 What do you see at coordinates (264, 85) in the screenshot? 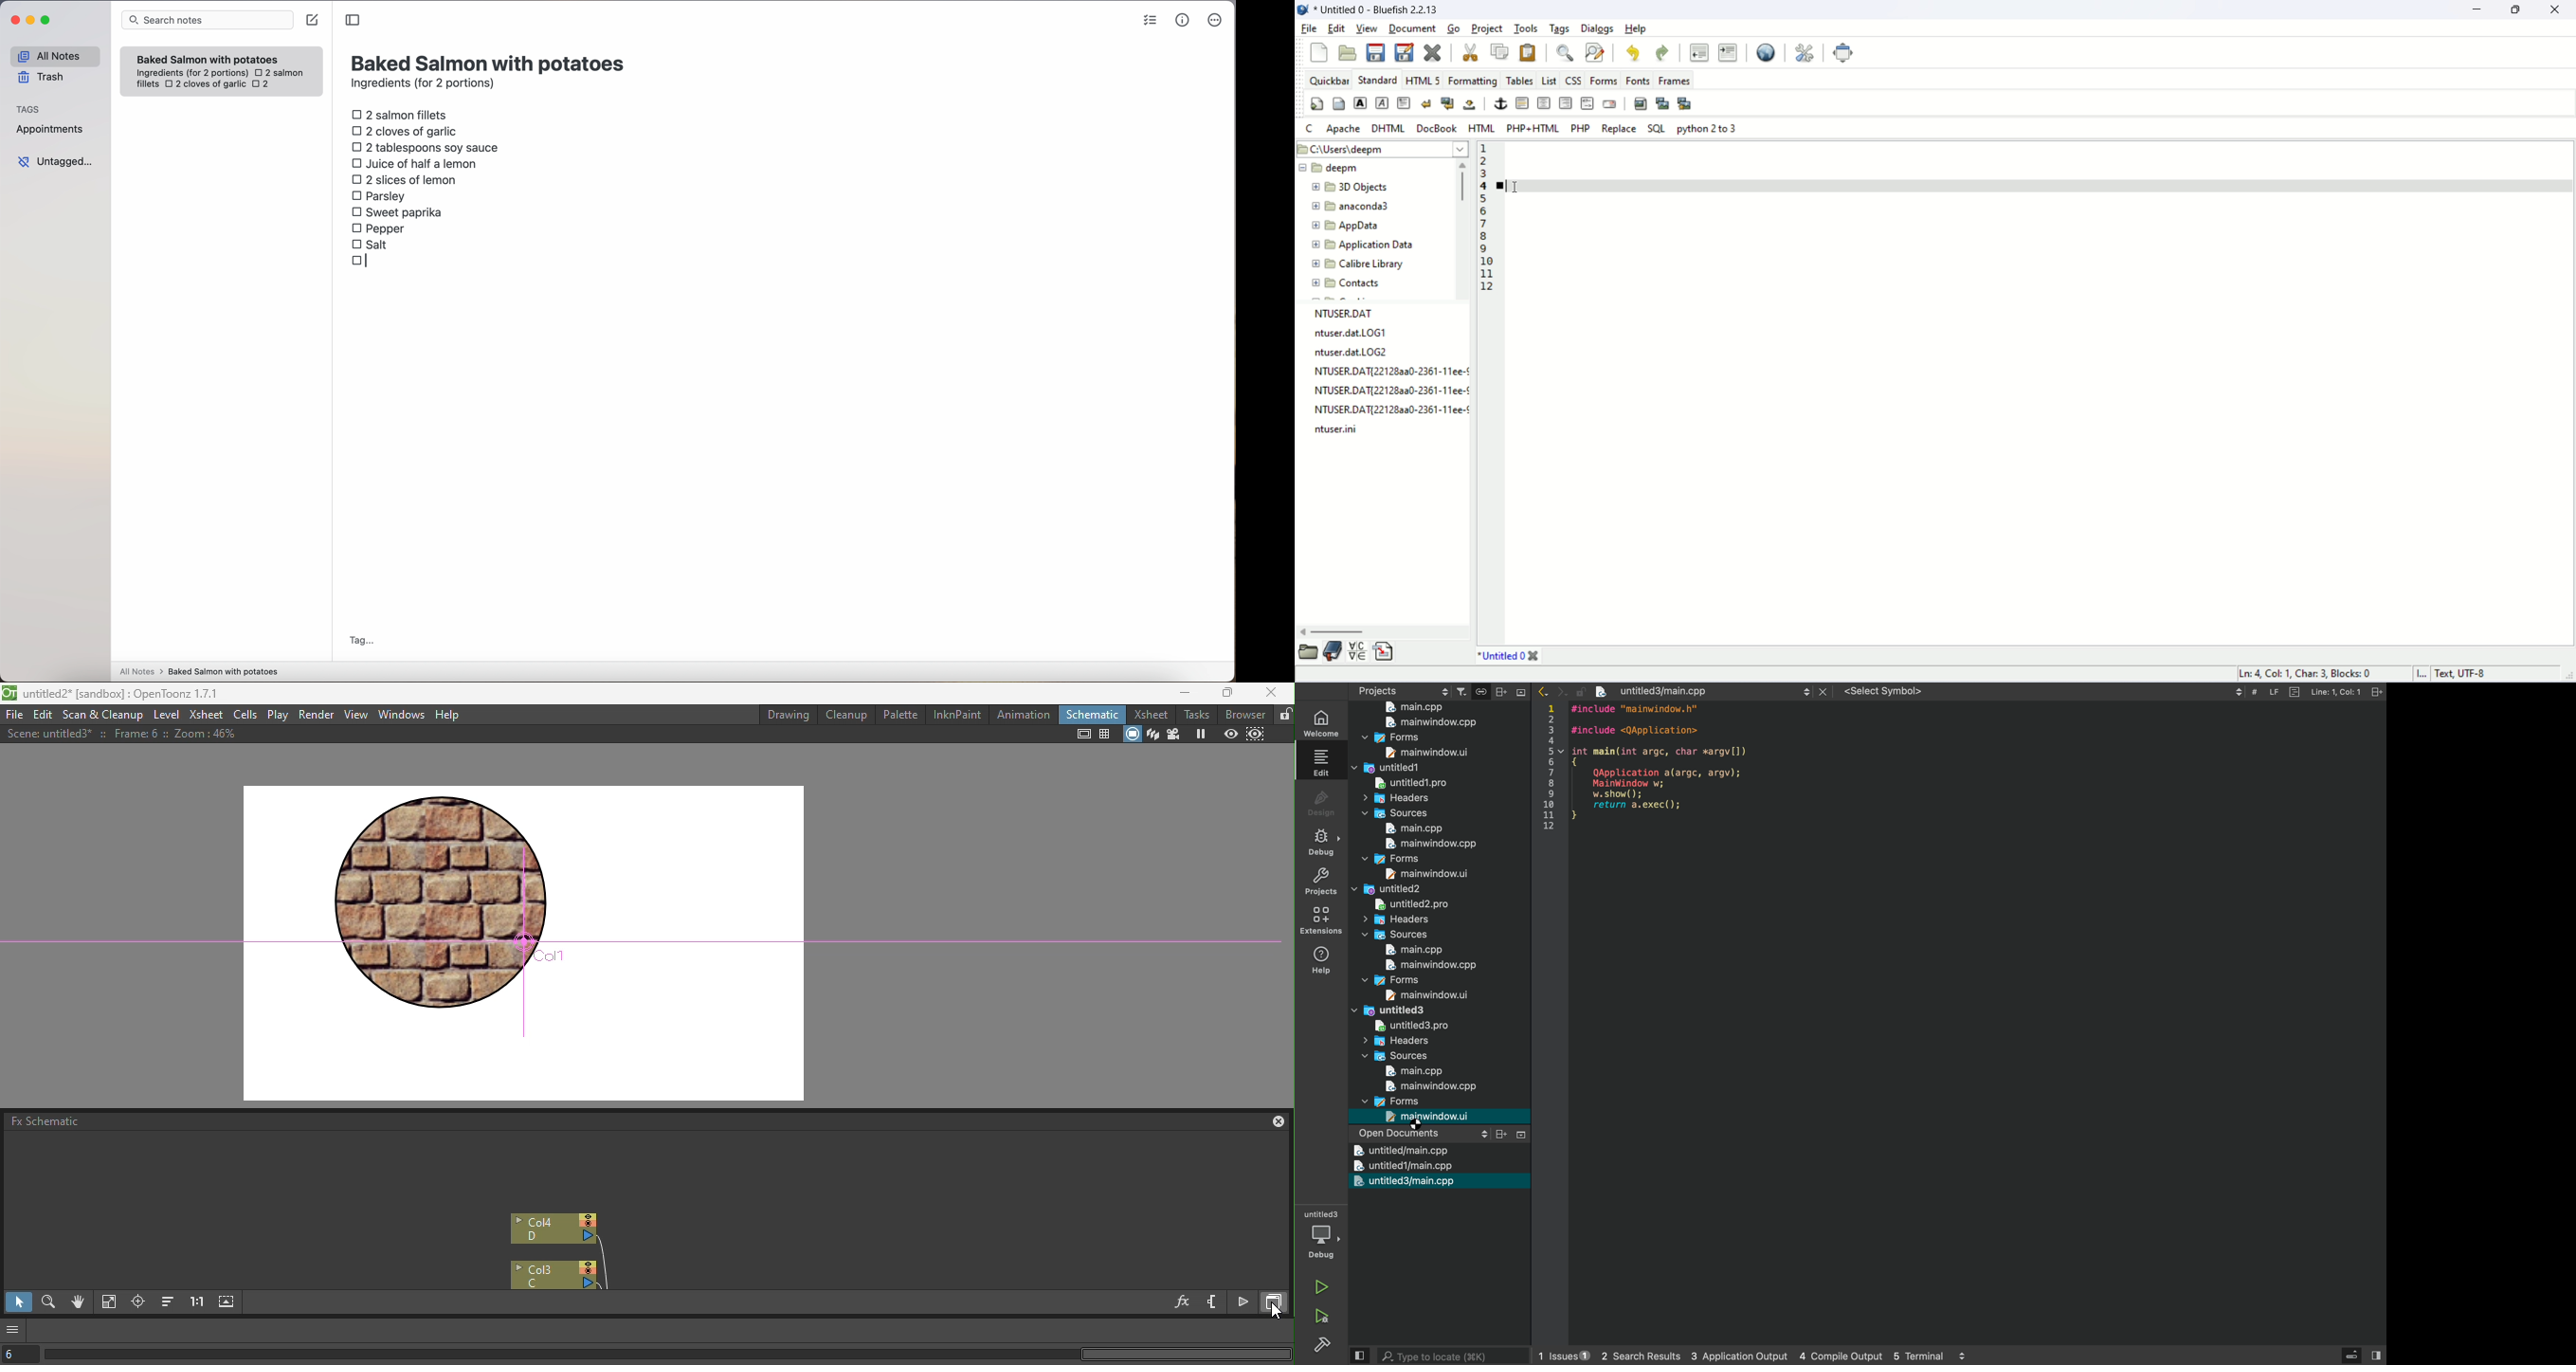
I see `2 ` at bounding box center [264, 85].